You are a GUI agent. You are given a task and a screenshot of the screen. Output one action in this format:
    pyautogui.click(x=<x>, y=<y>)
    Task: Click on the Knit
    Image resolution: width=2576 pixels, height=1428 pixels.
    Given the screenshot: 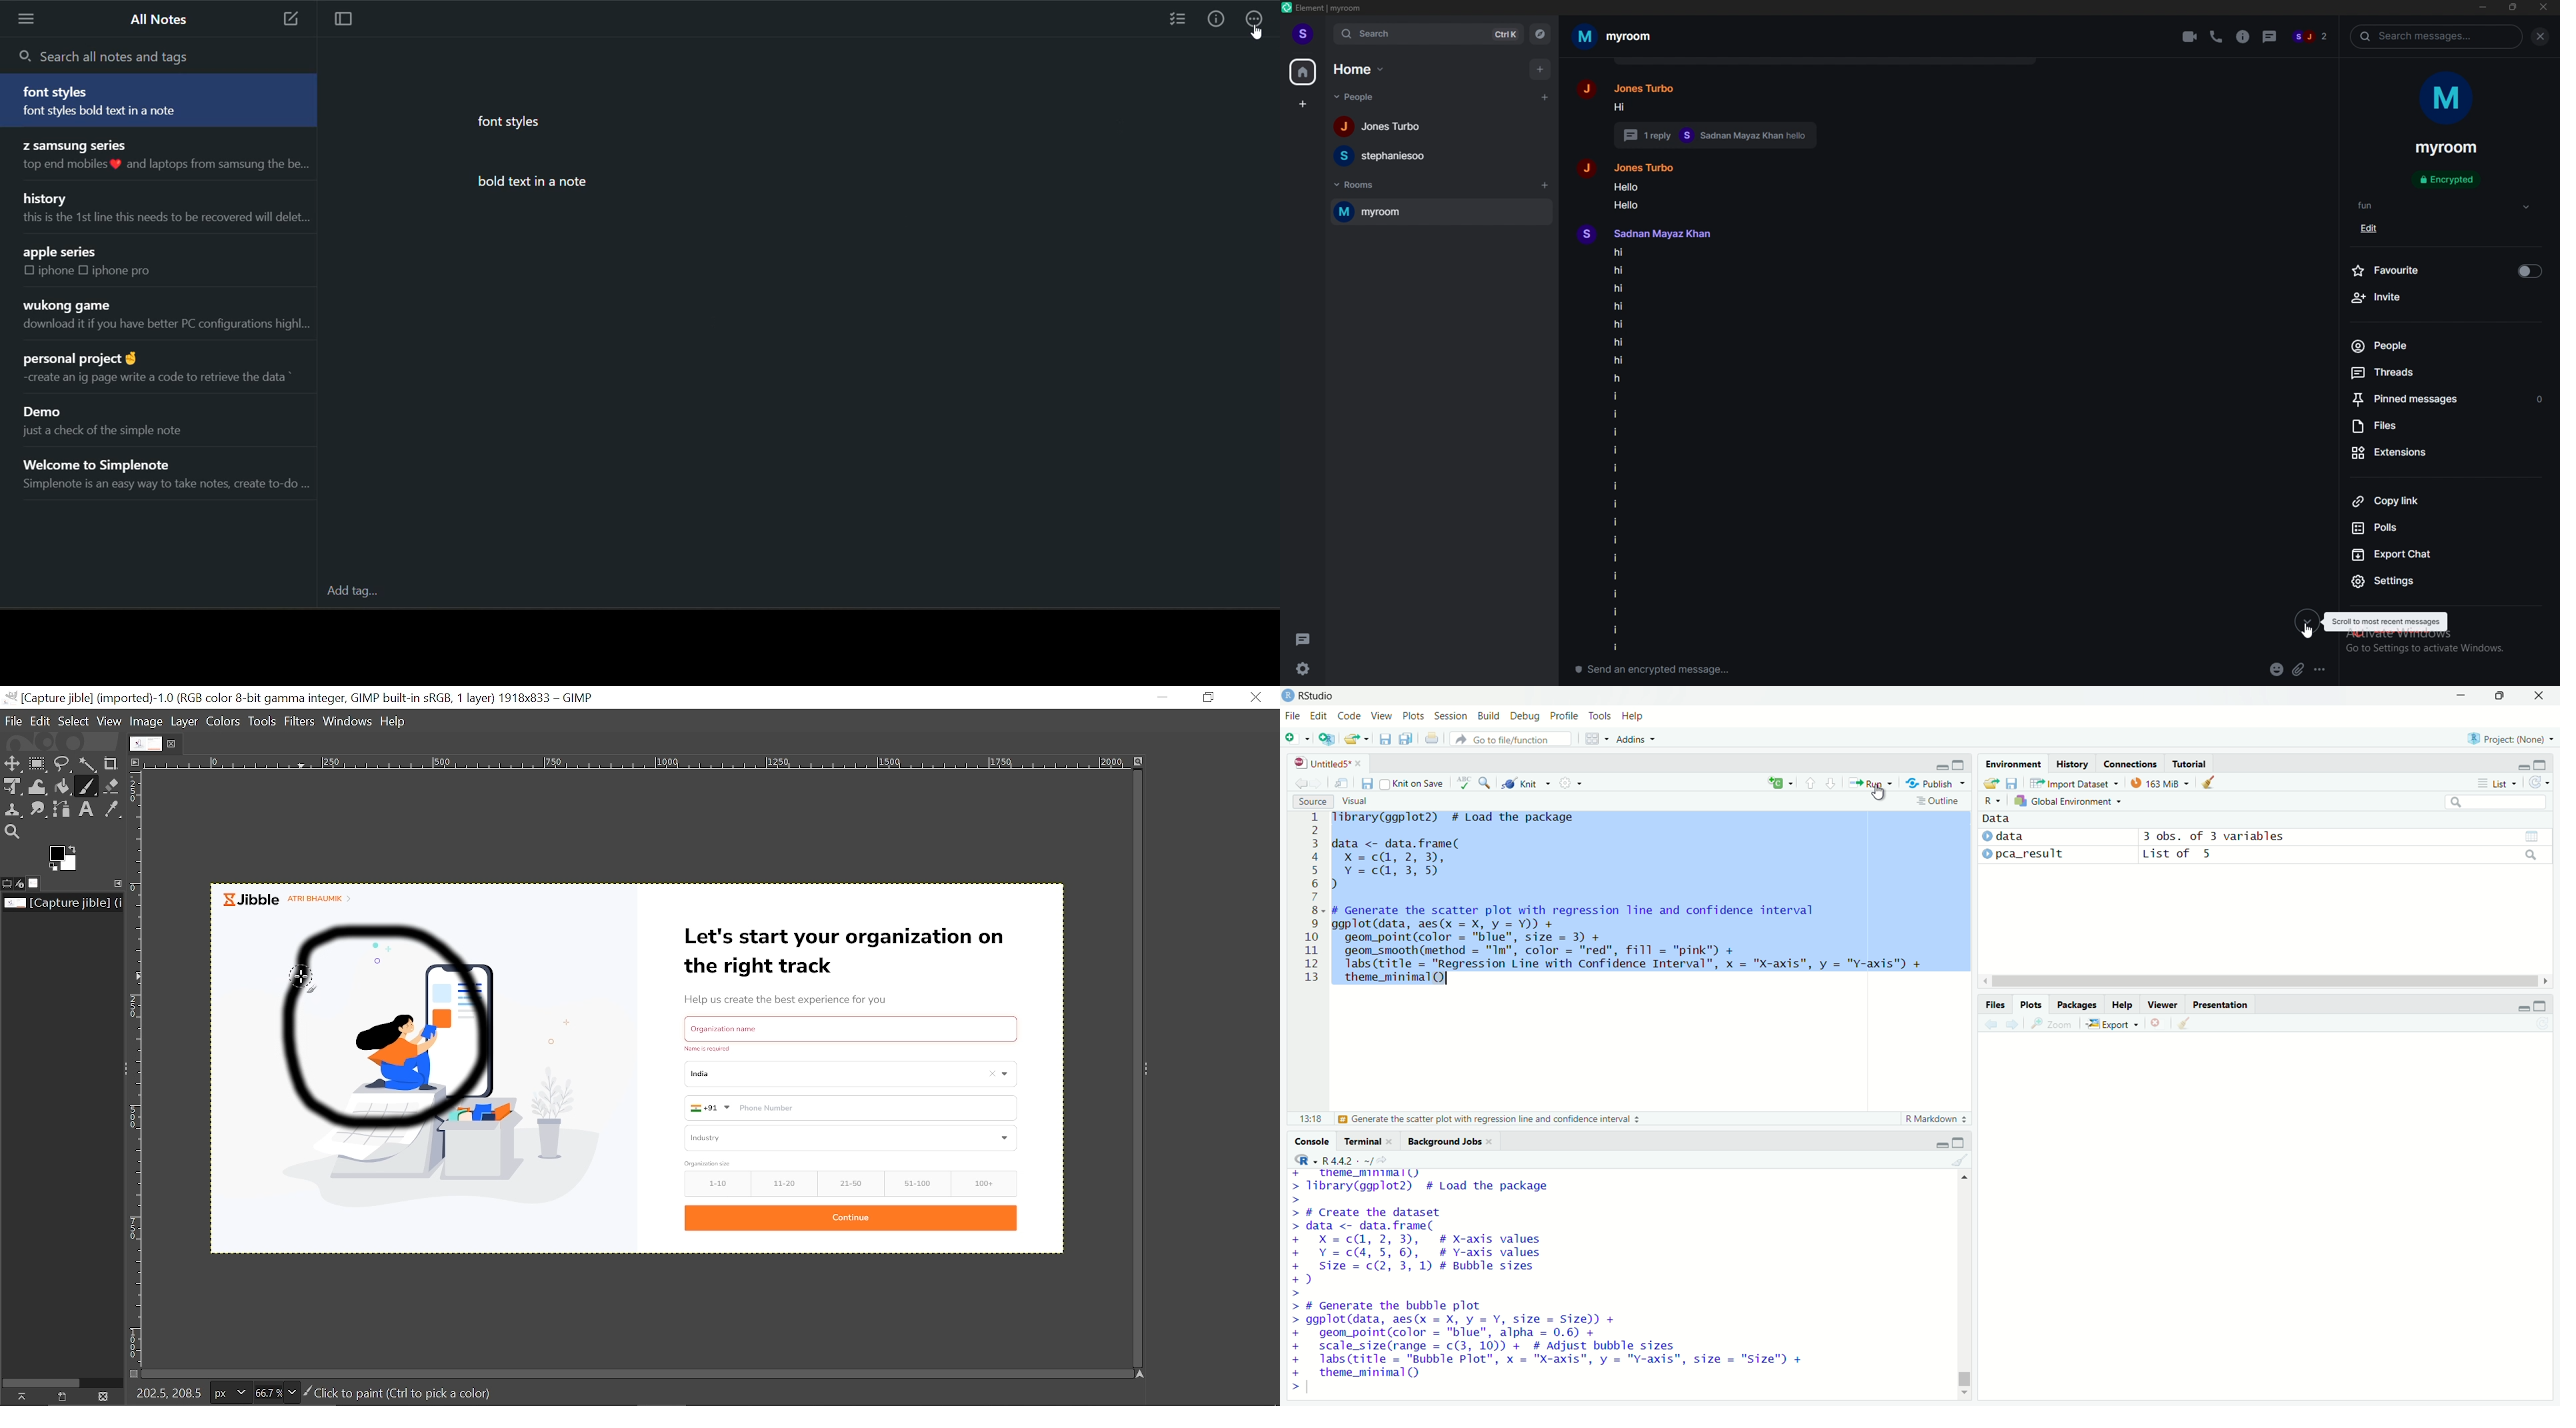 What is the action you would take?
    pyautogui.click(x=1526, y=782)
    